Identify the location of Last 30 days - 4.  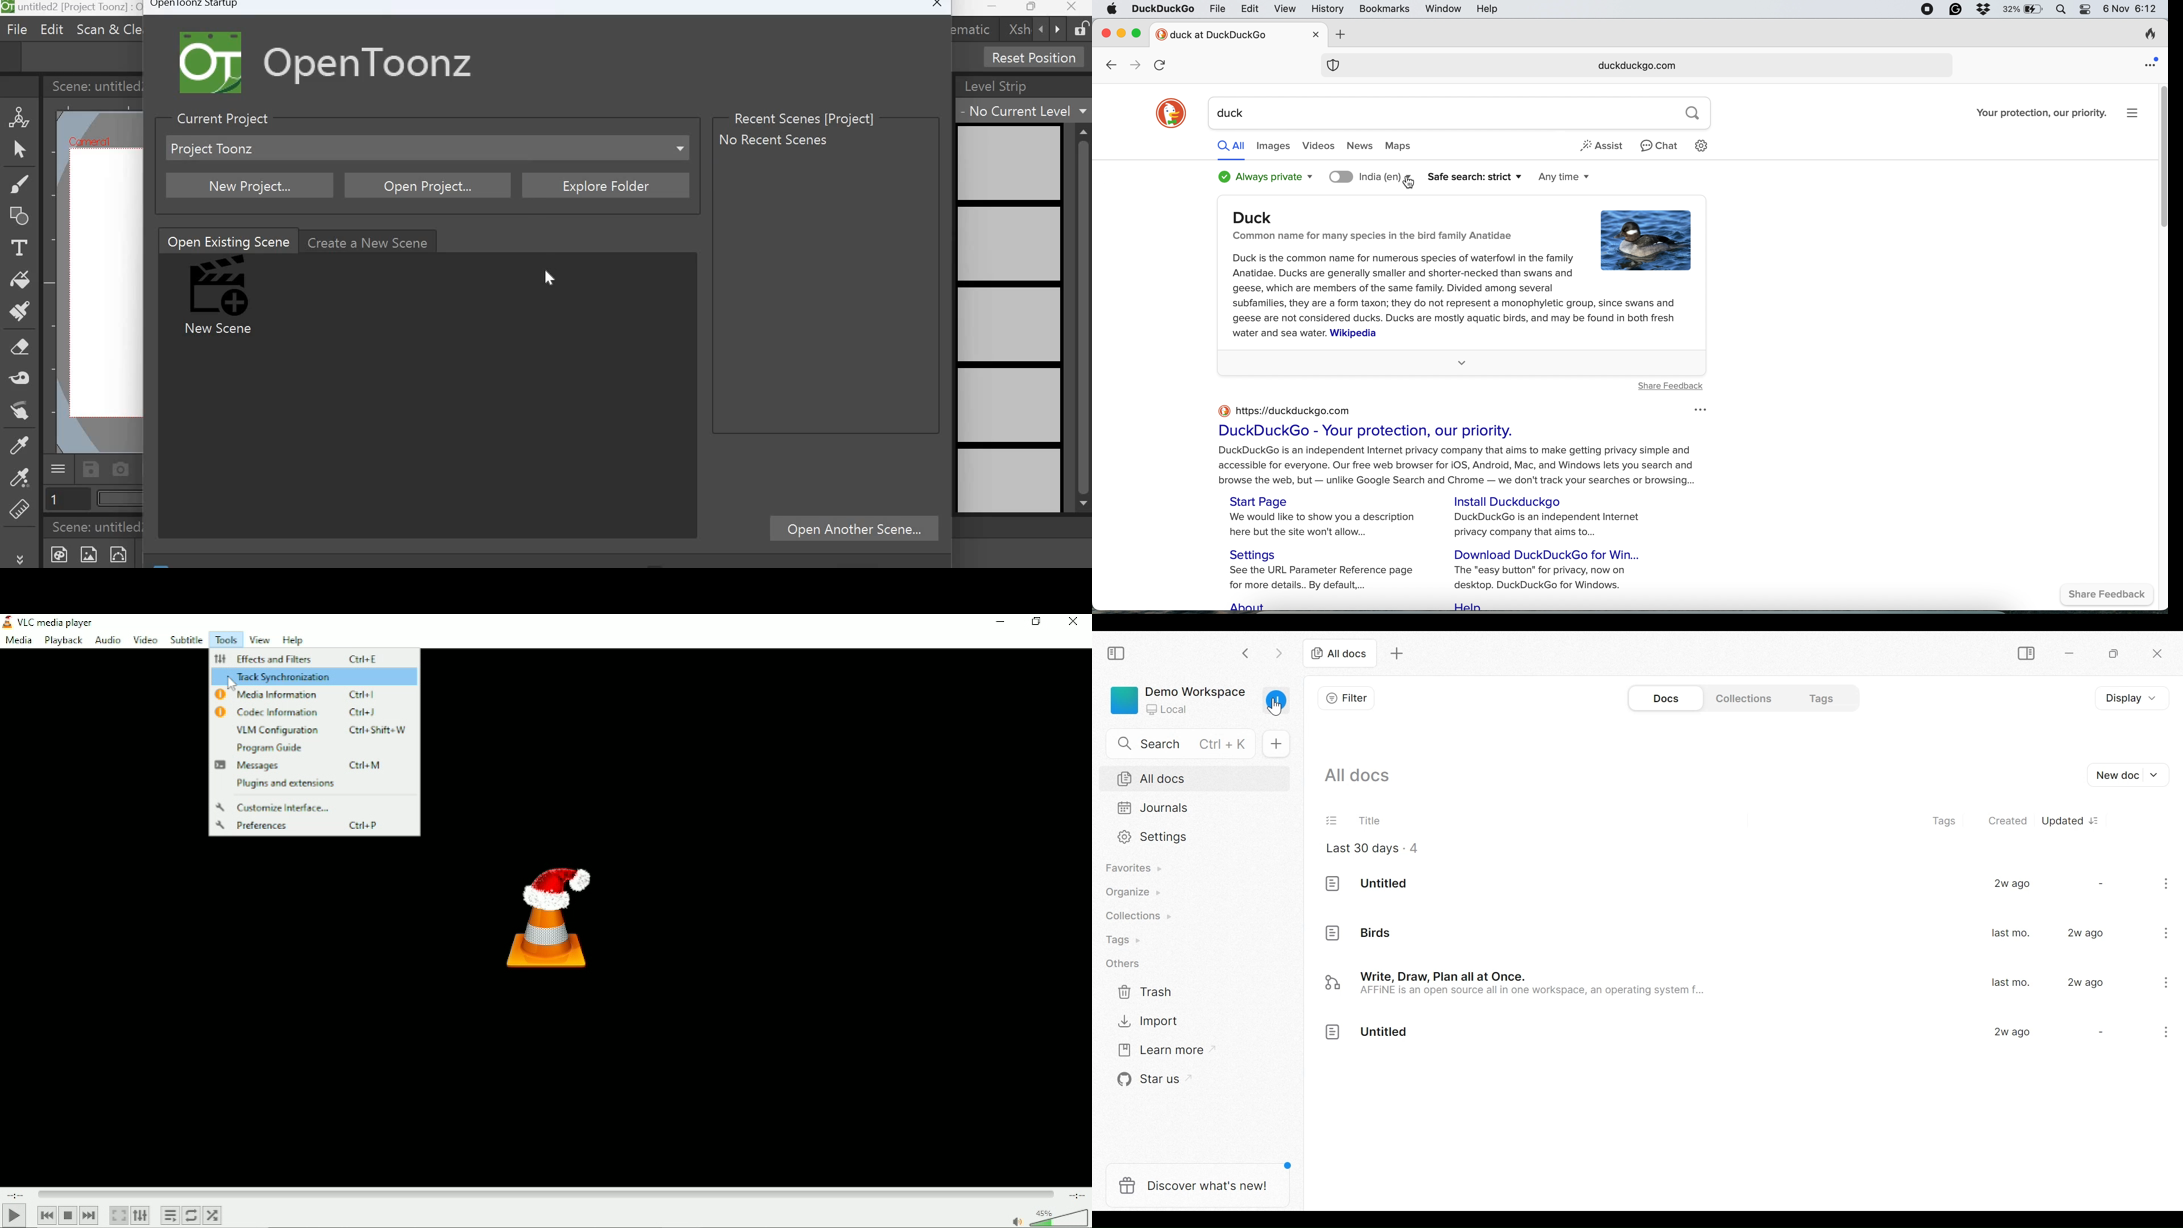
(1371, 849).